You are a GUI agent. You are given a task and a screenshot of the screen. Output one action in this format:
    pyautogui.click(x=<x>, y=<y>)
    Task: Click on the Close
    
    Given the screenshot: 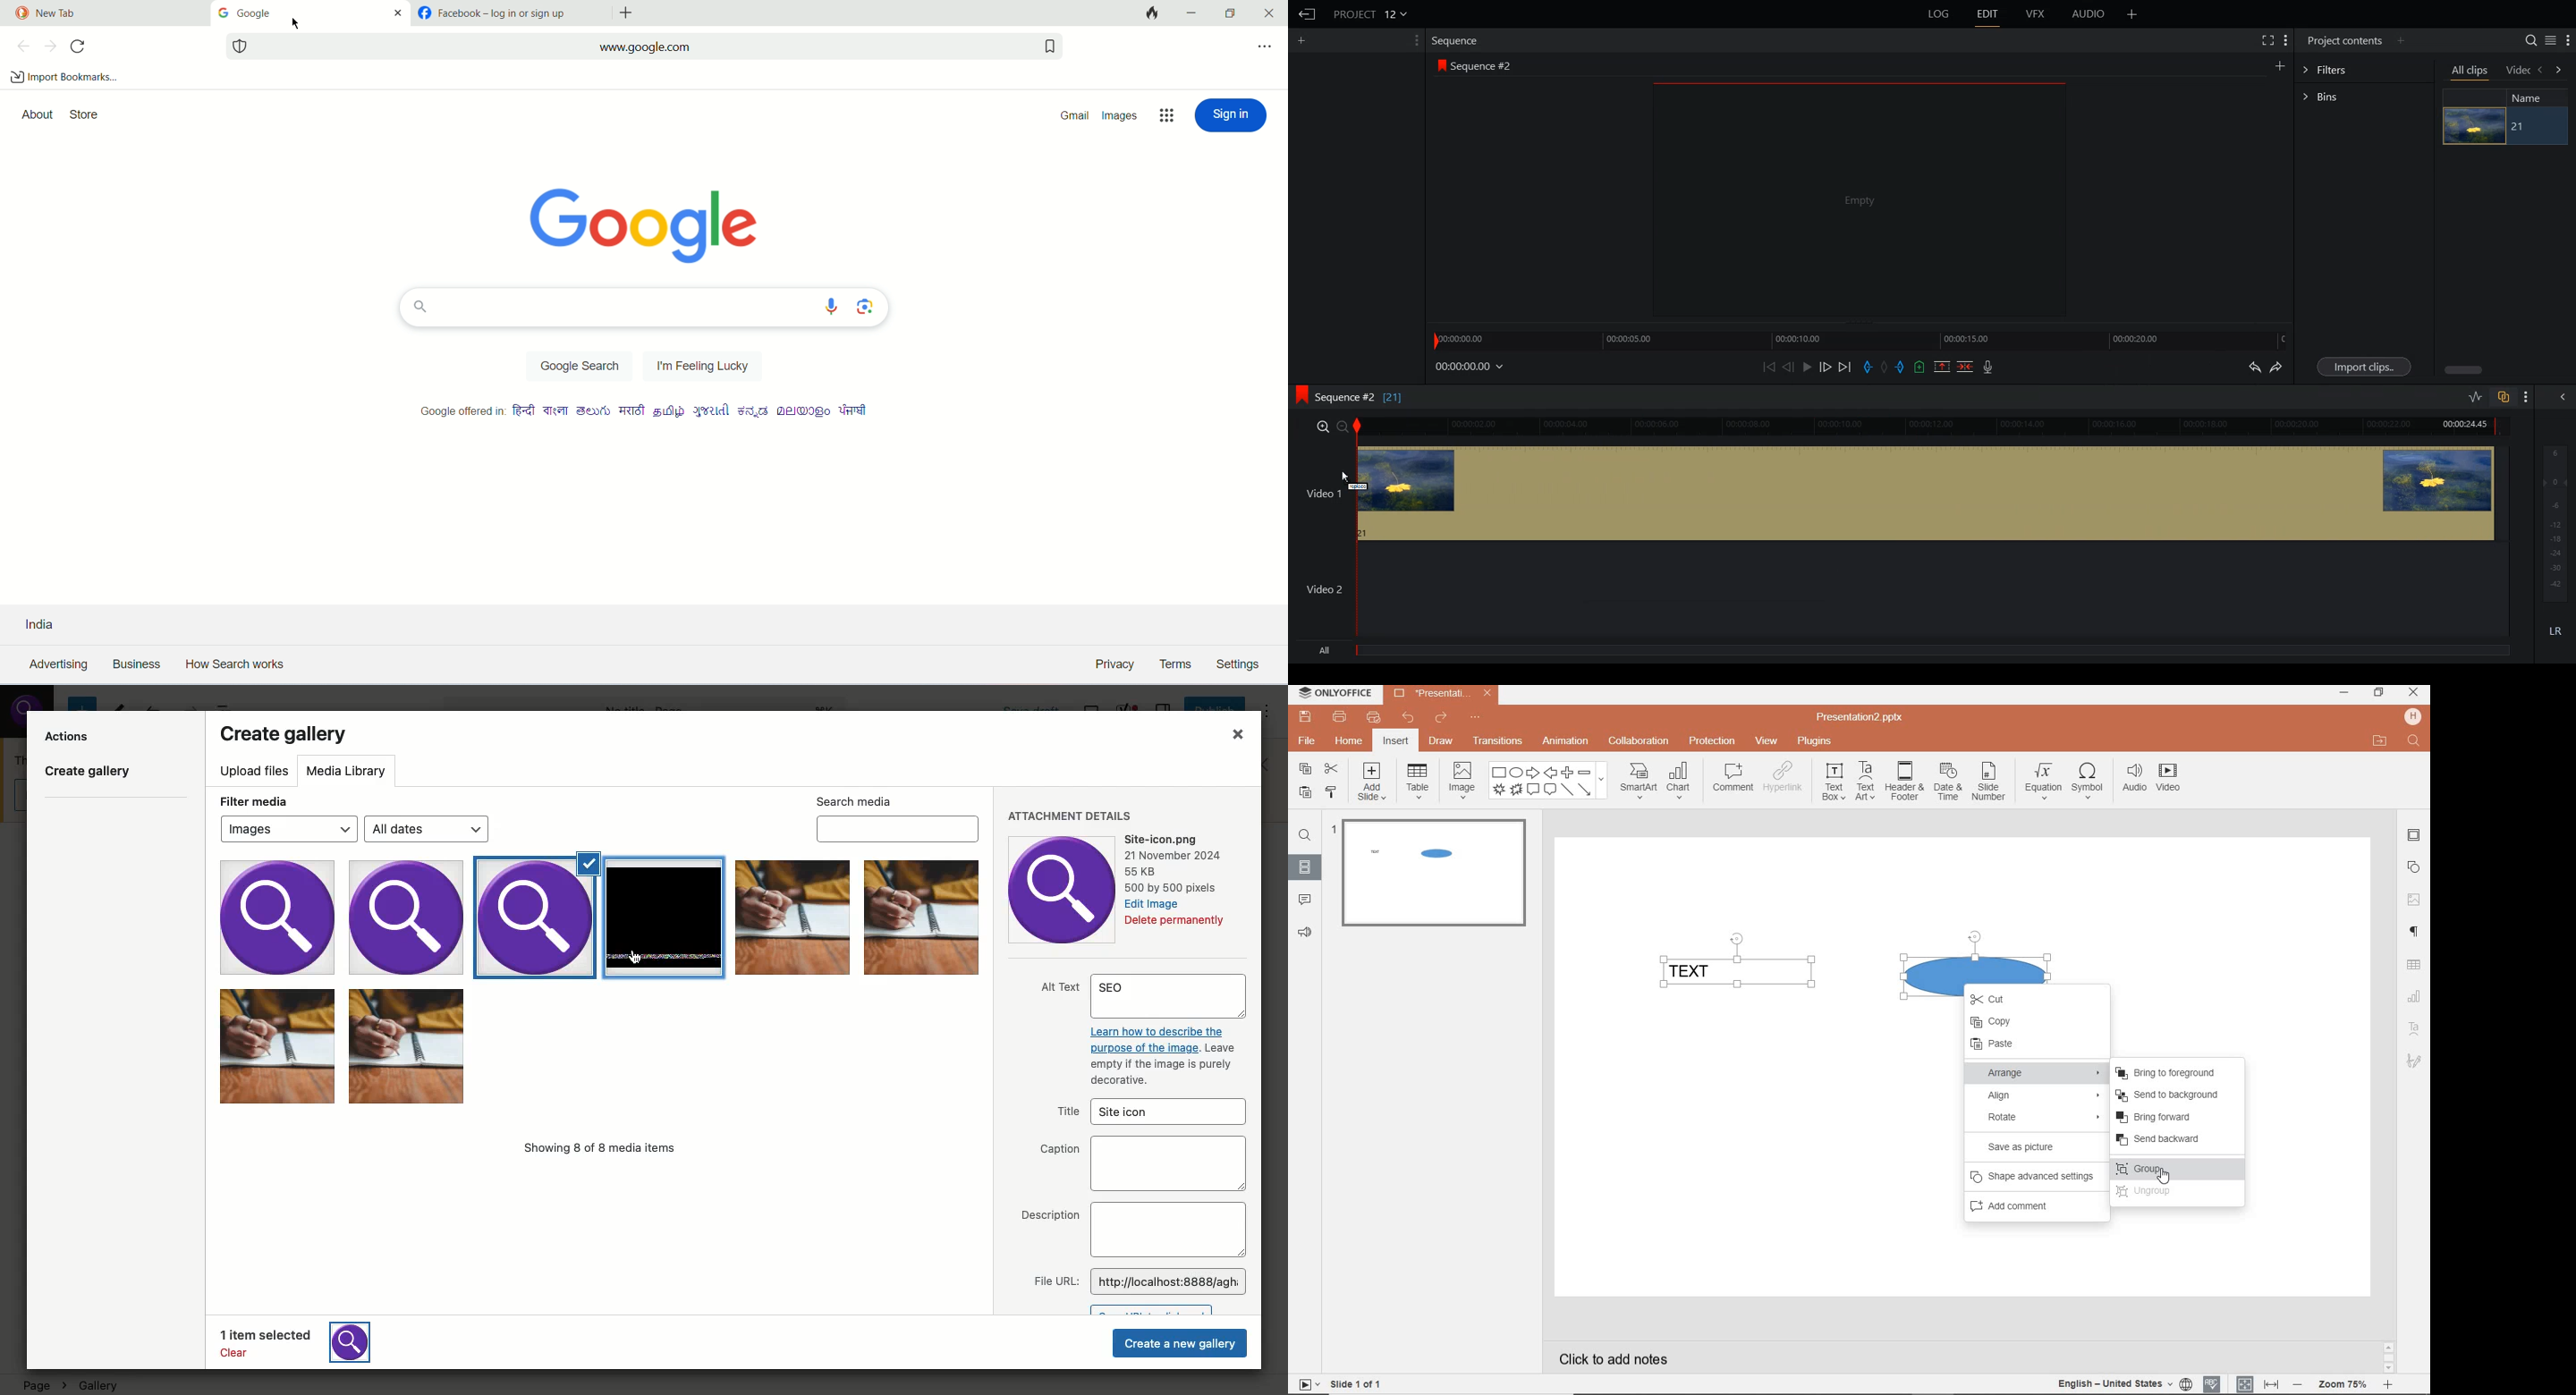 What is the action you would take?
    pyautogui.click(x=1233, y=737)
    